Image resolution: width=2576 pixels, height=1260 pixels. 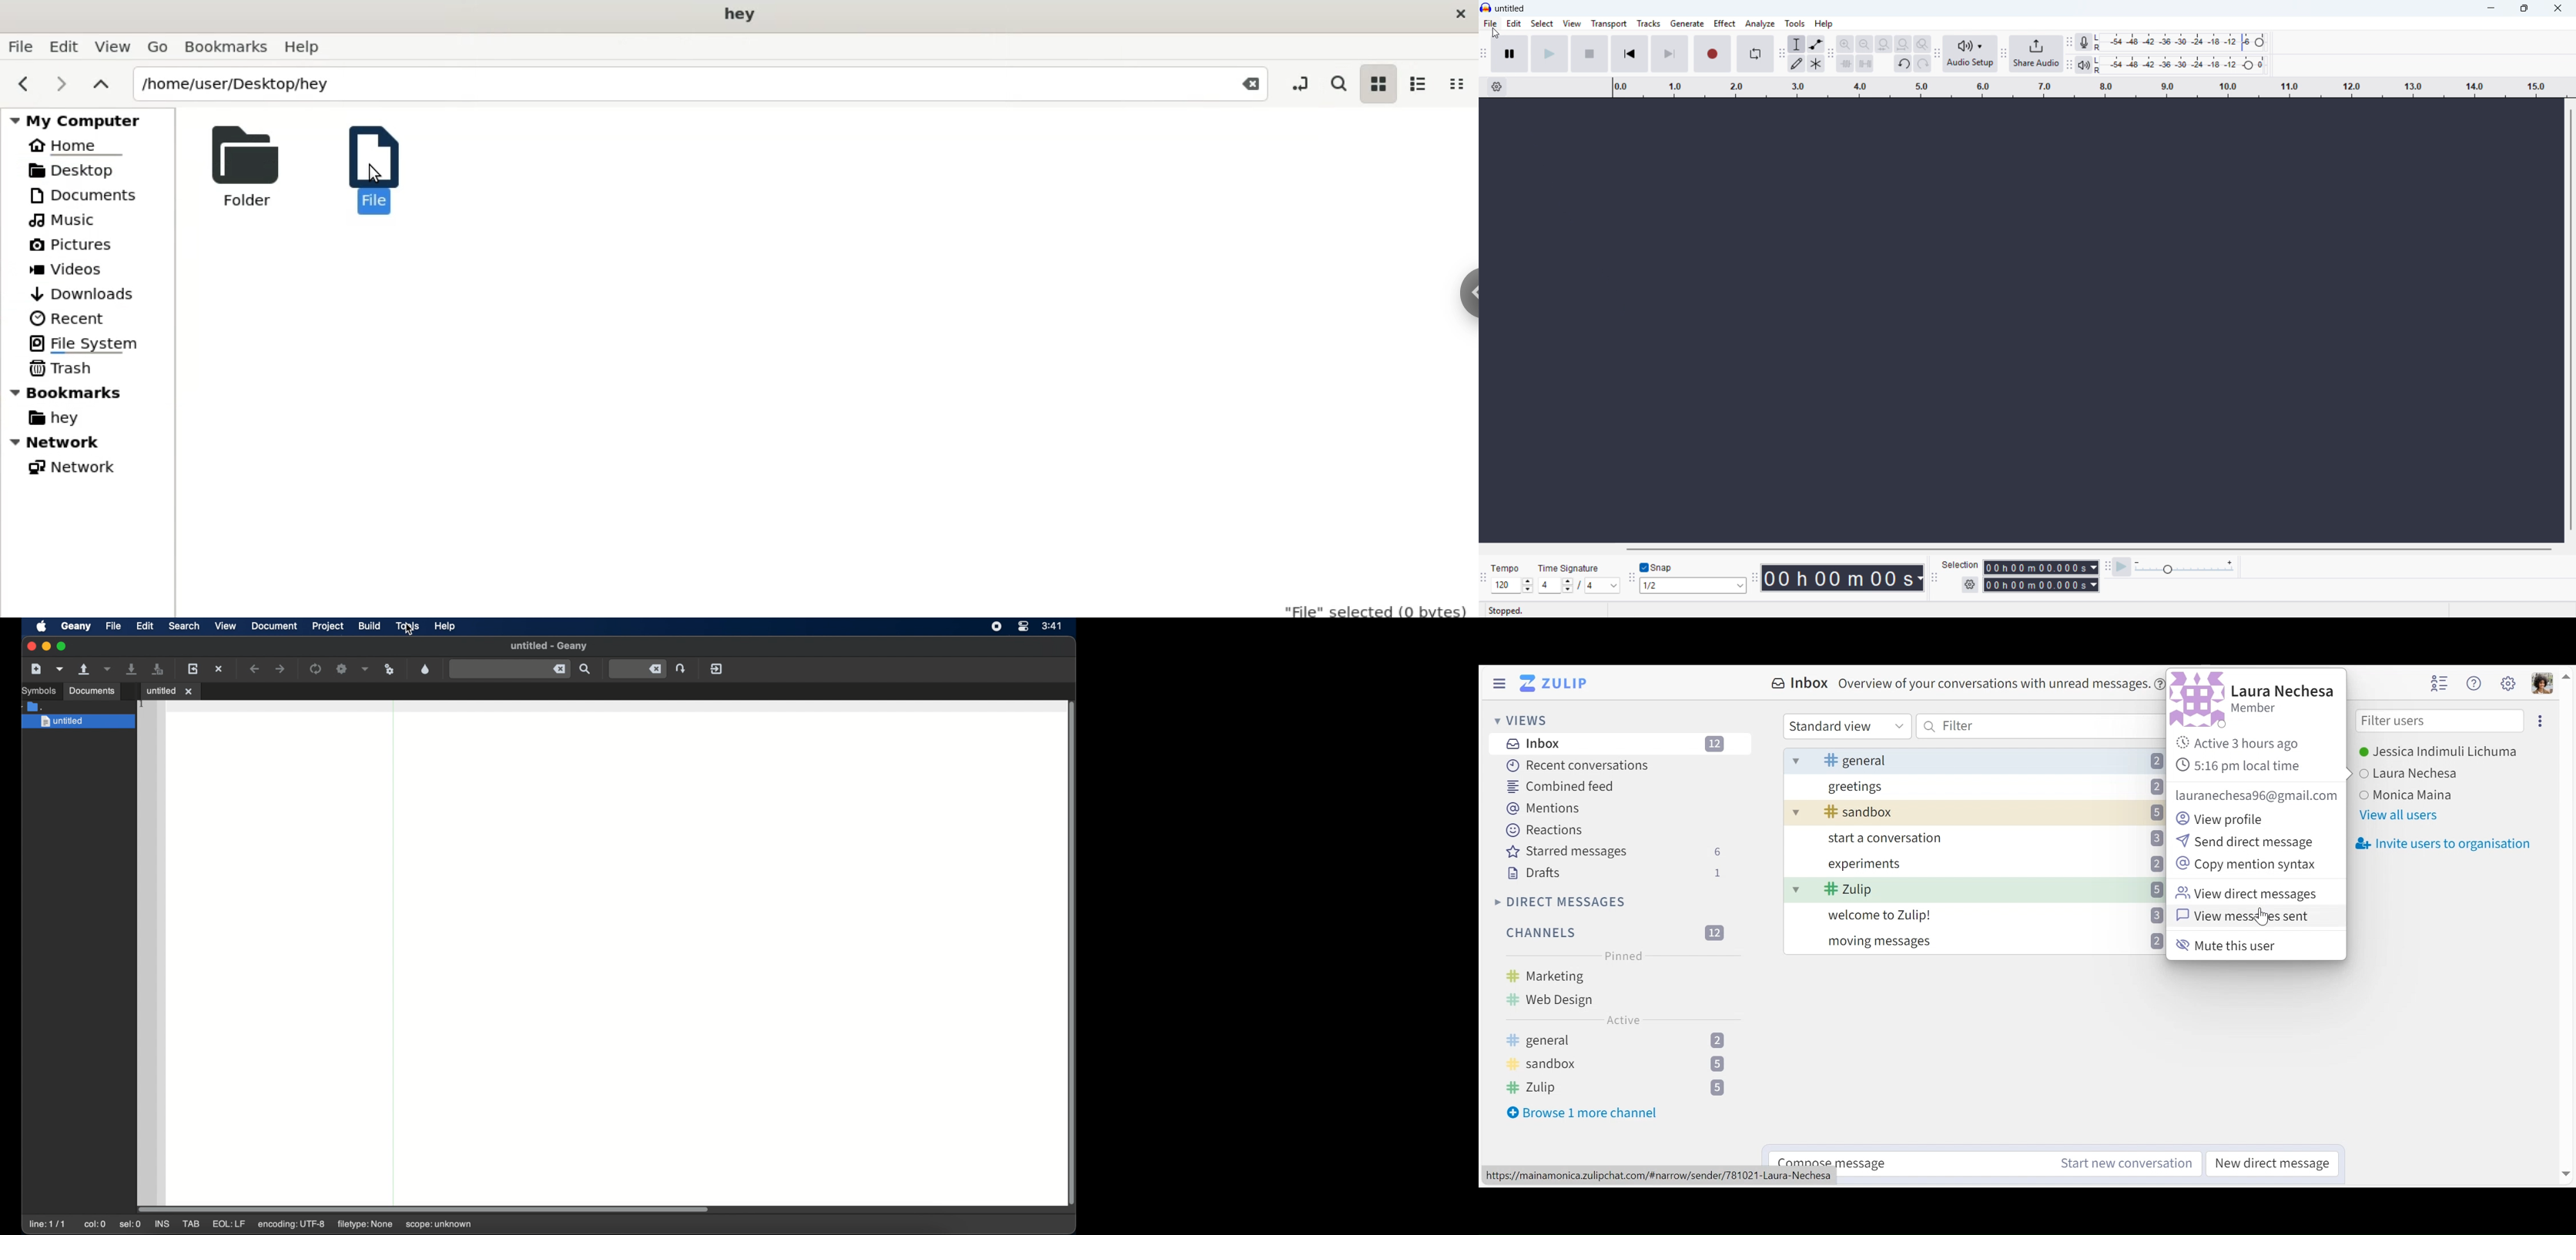 I want to click on Edit , so click(x=1513, y=24).